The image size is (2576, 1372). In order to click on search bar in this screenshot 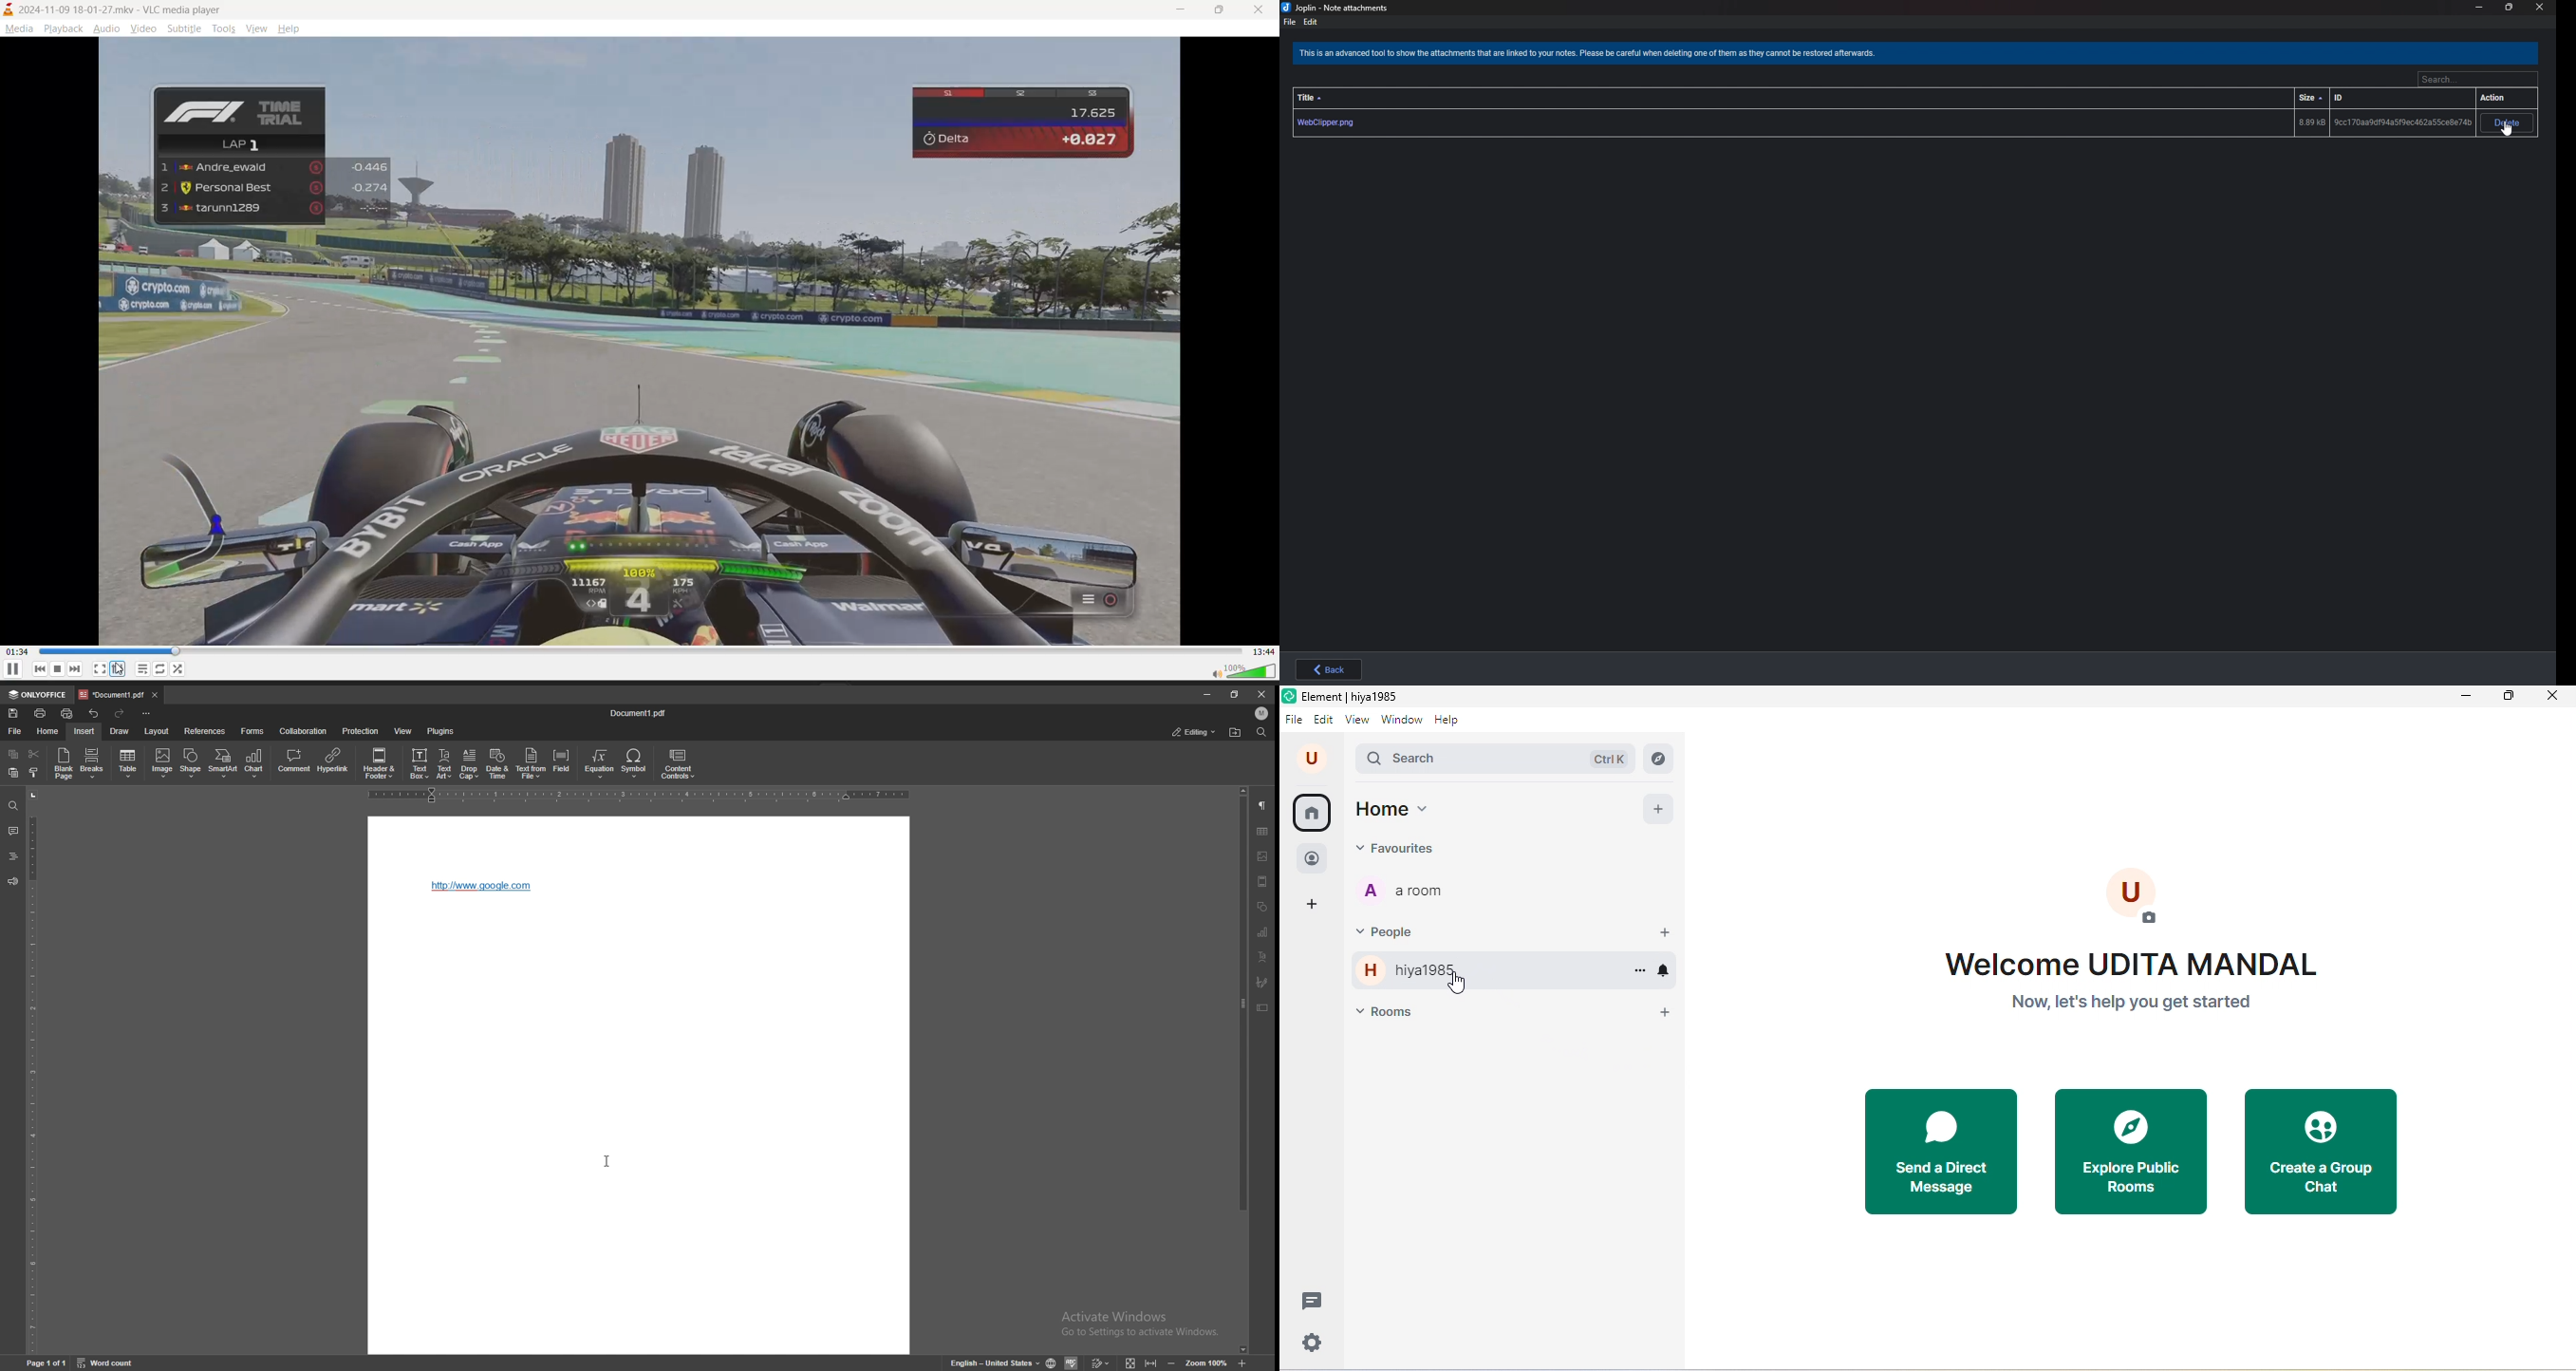, I will do `click(1442, 760)`.